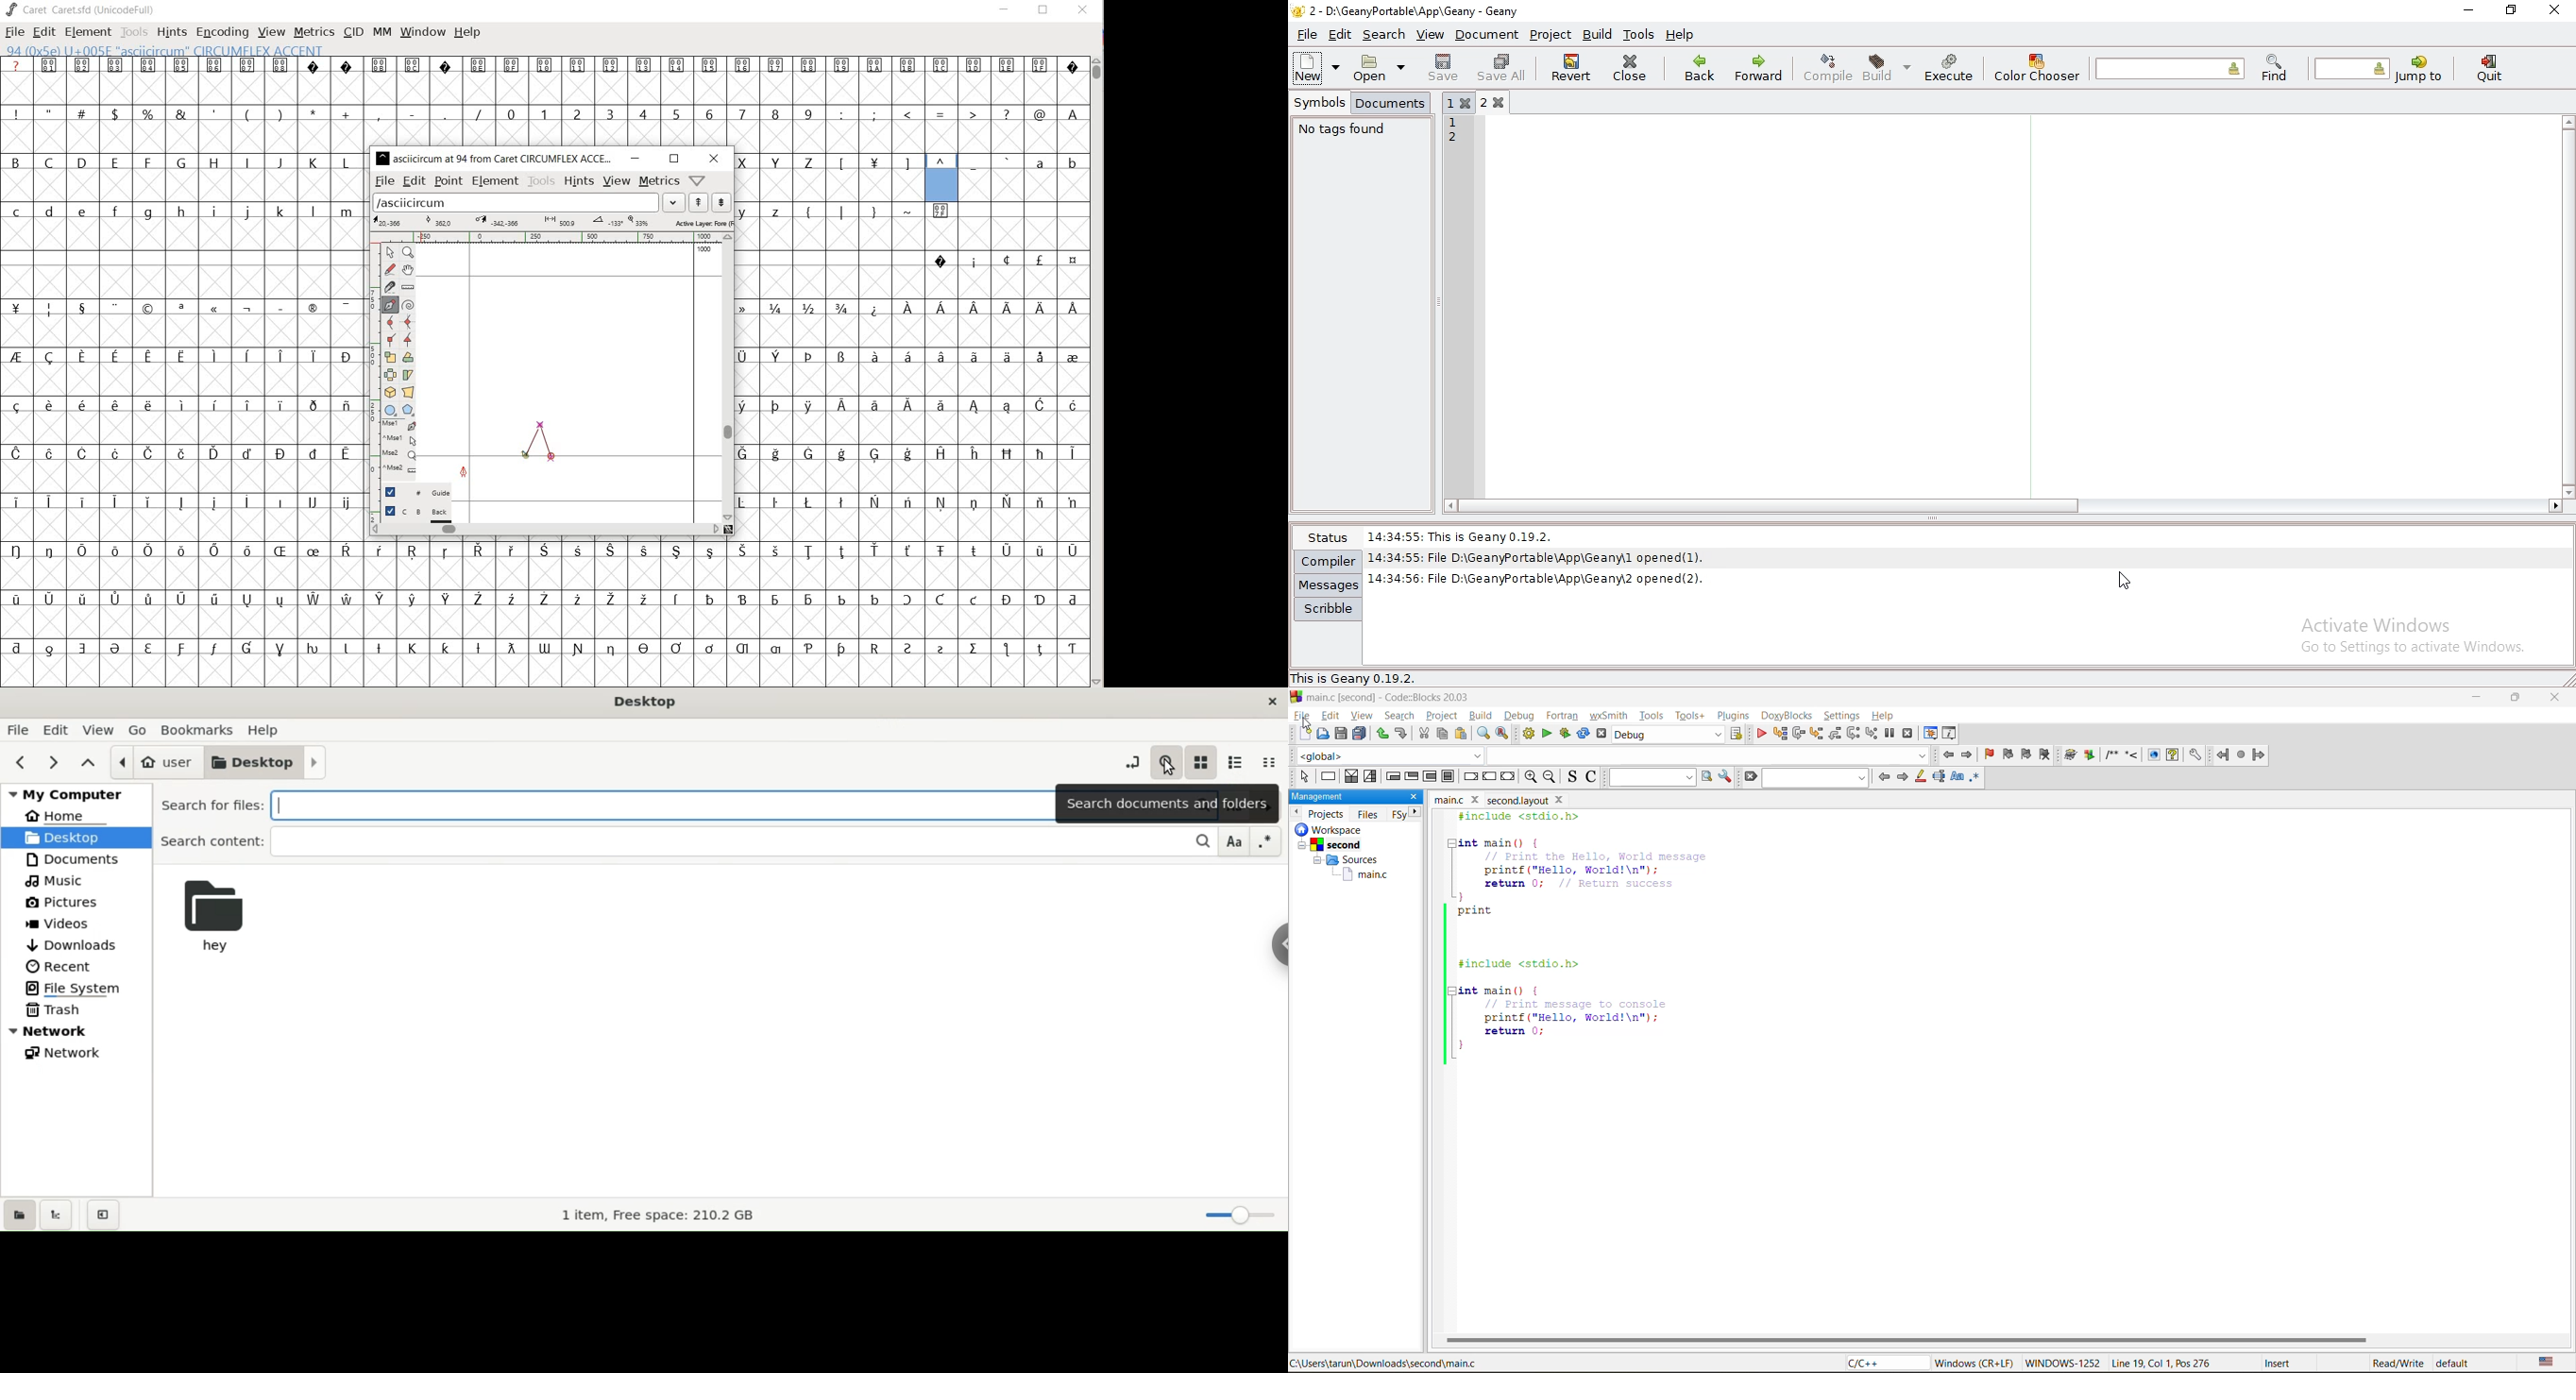 Image resolution: width=2576 pixels, height=1400 pixels. Describe the element at coordinates (1485, 734) in the screenshot. I see `find` at that location.